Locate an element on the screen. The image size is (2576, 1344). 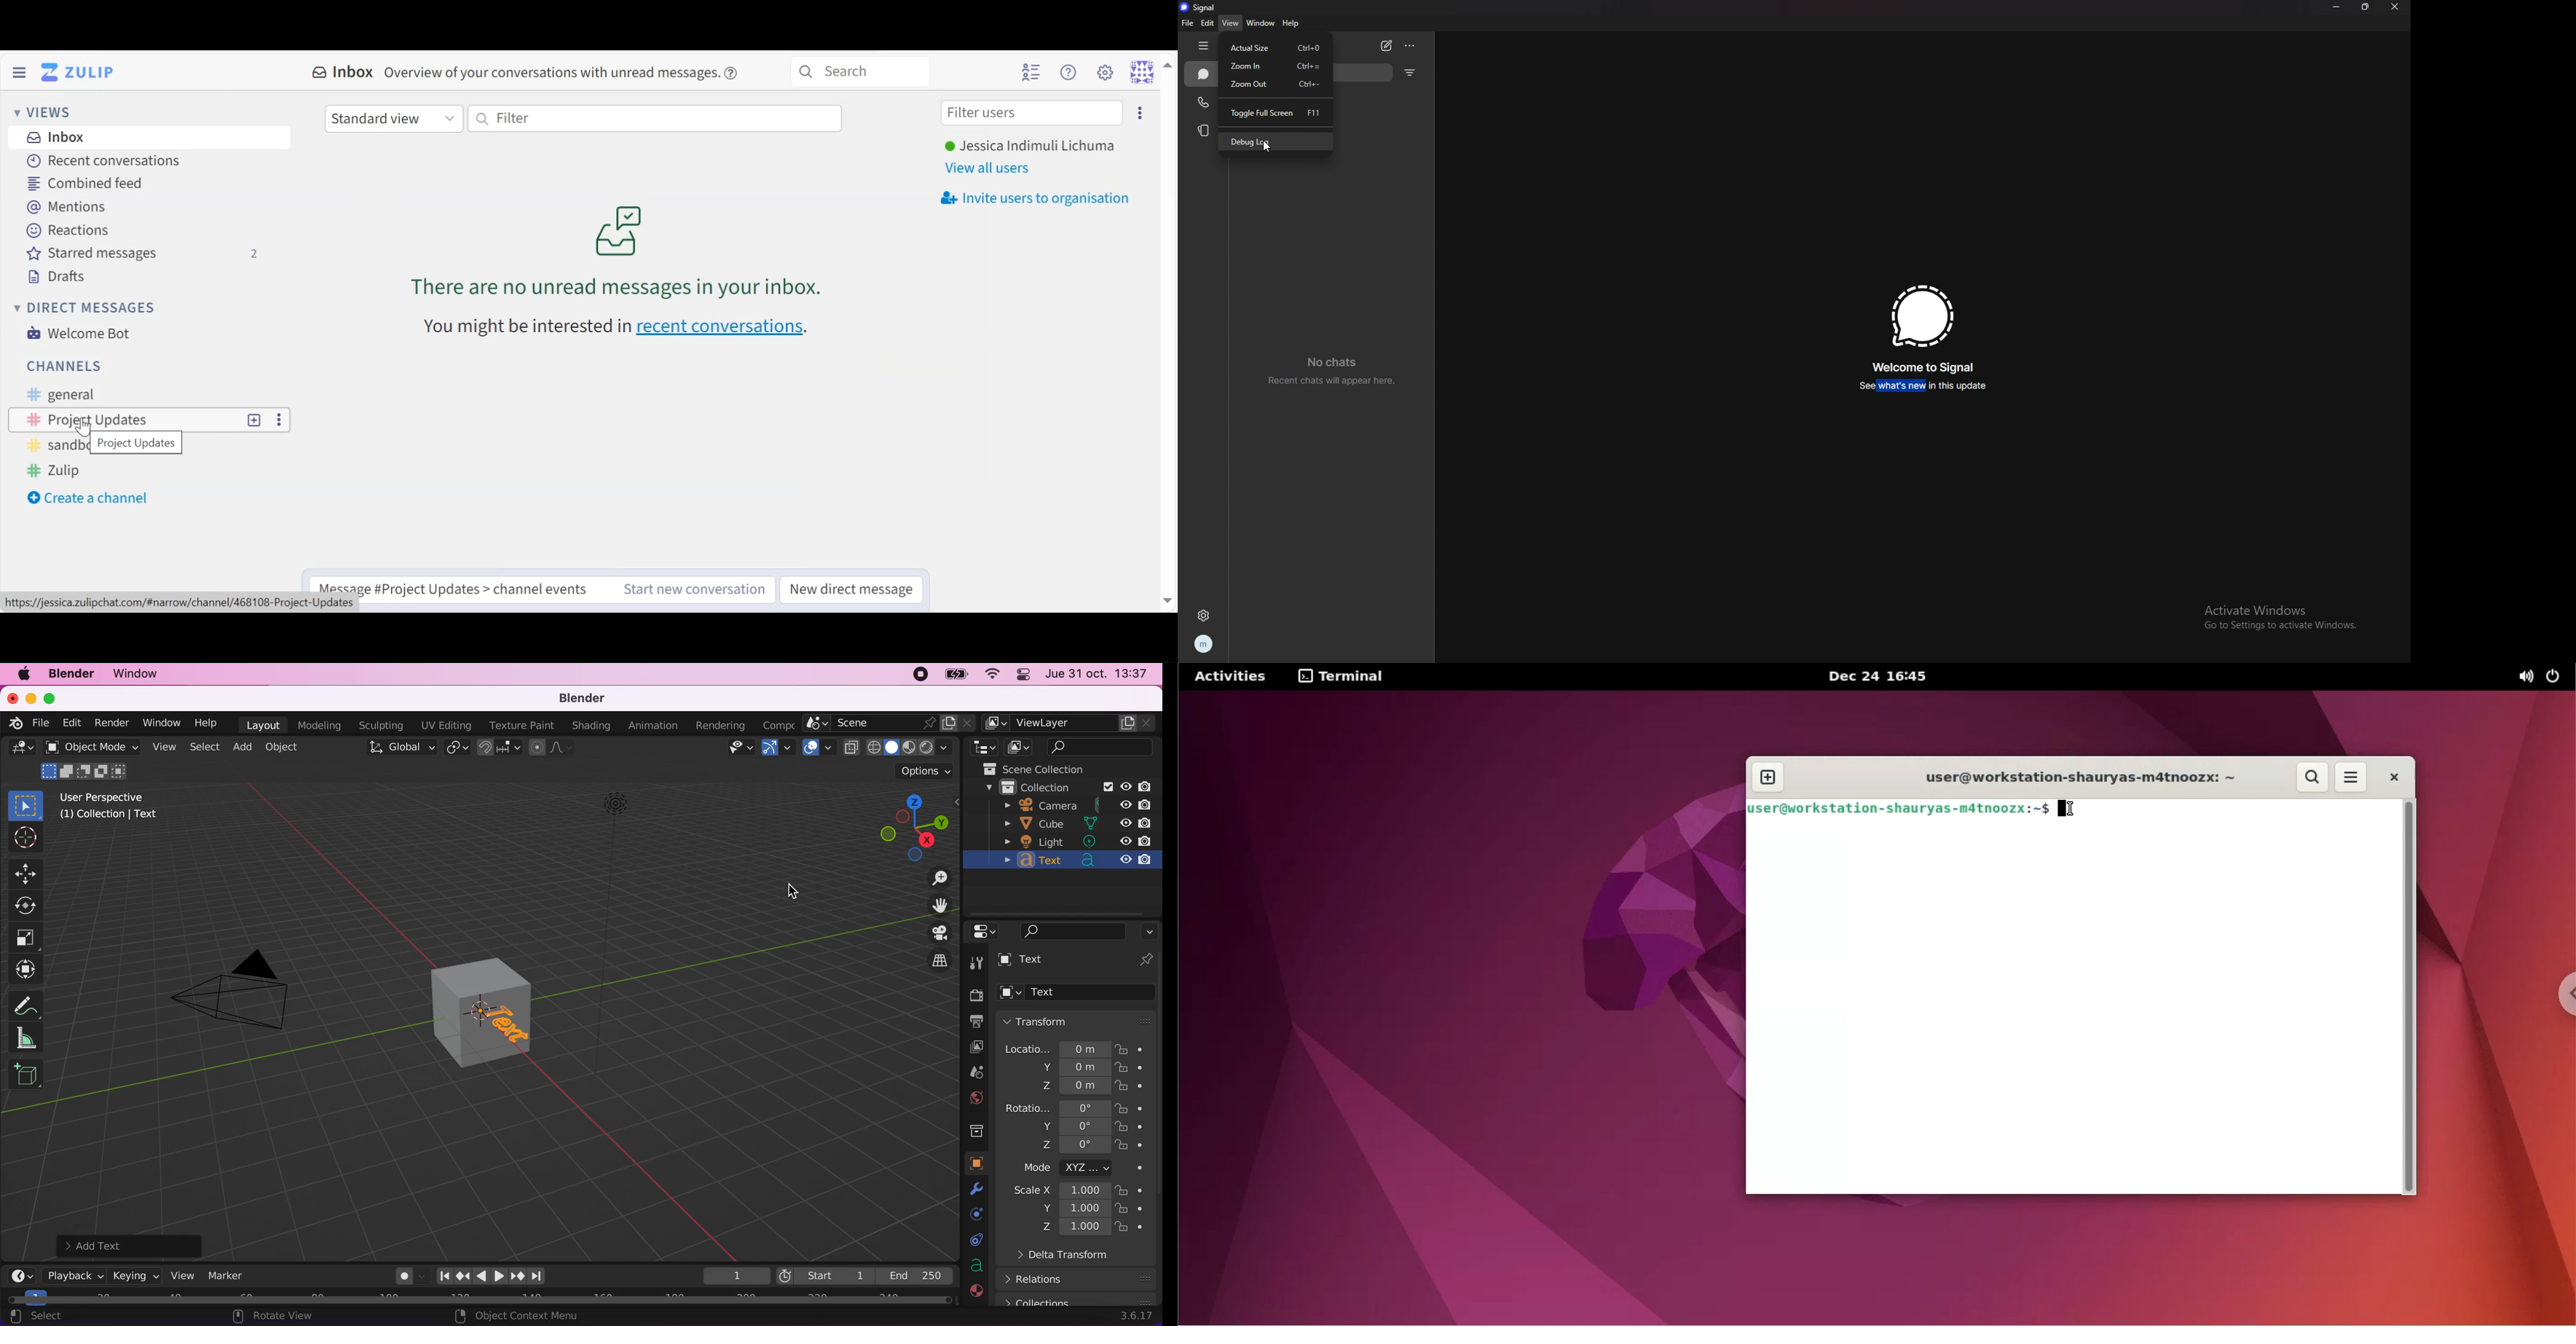
window is located at coordinates (1261, 23).